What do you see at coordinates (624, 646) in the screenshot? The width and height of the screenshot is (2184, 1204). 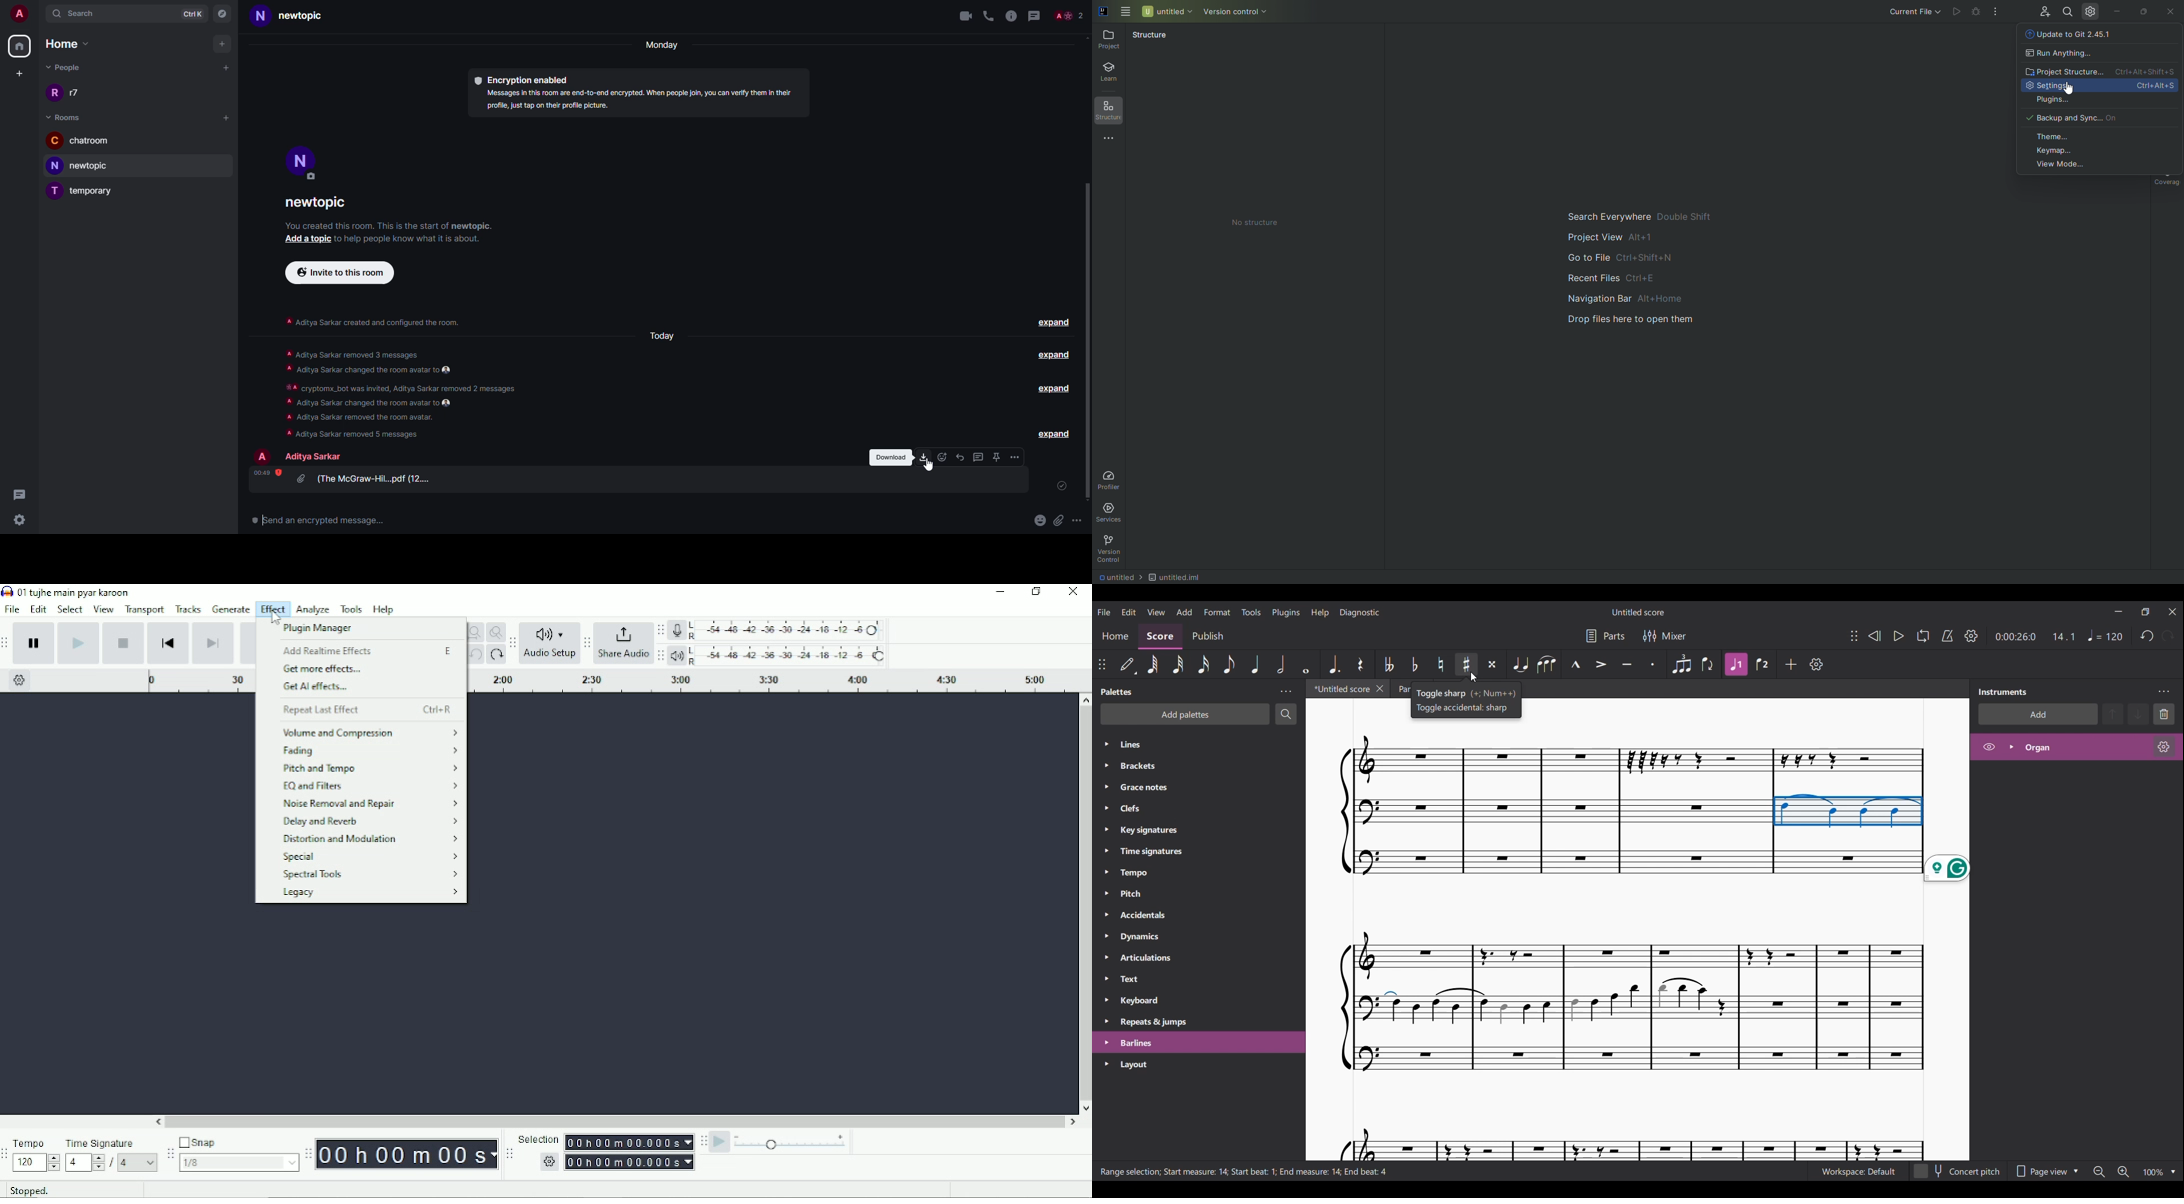 I see `Share Audio ` at bounding box center [624, 646].